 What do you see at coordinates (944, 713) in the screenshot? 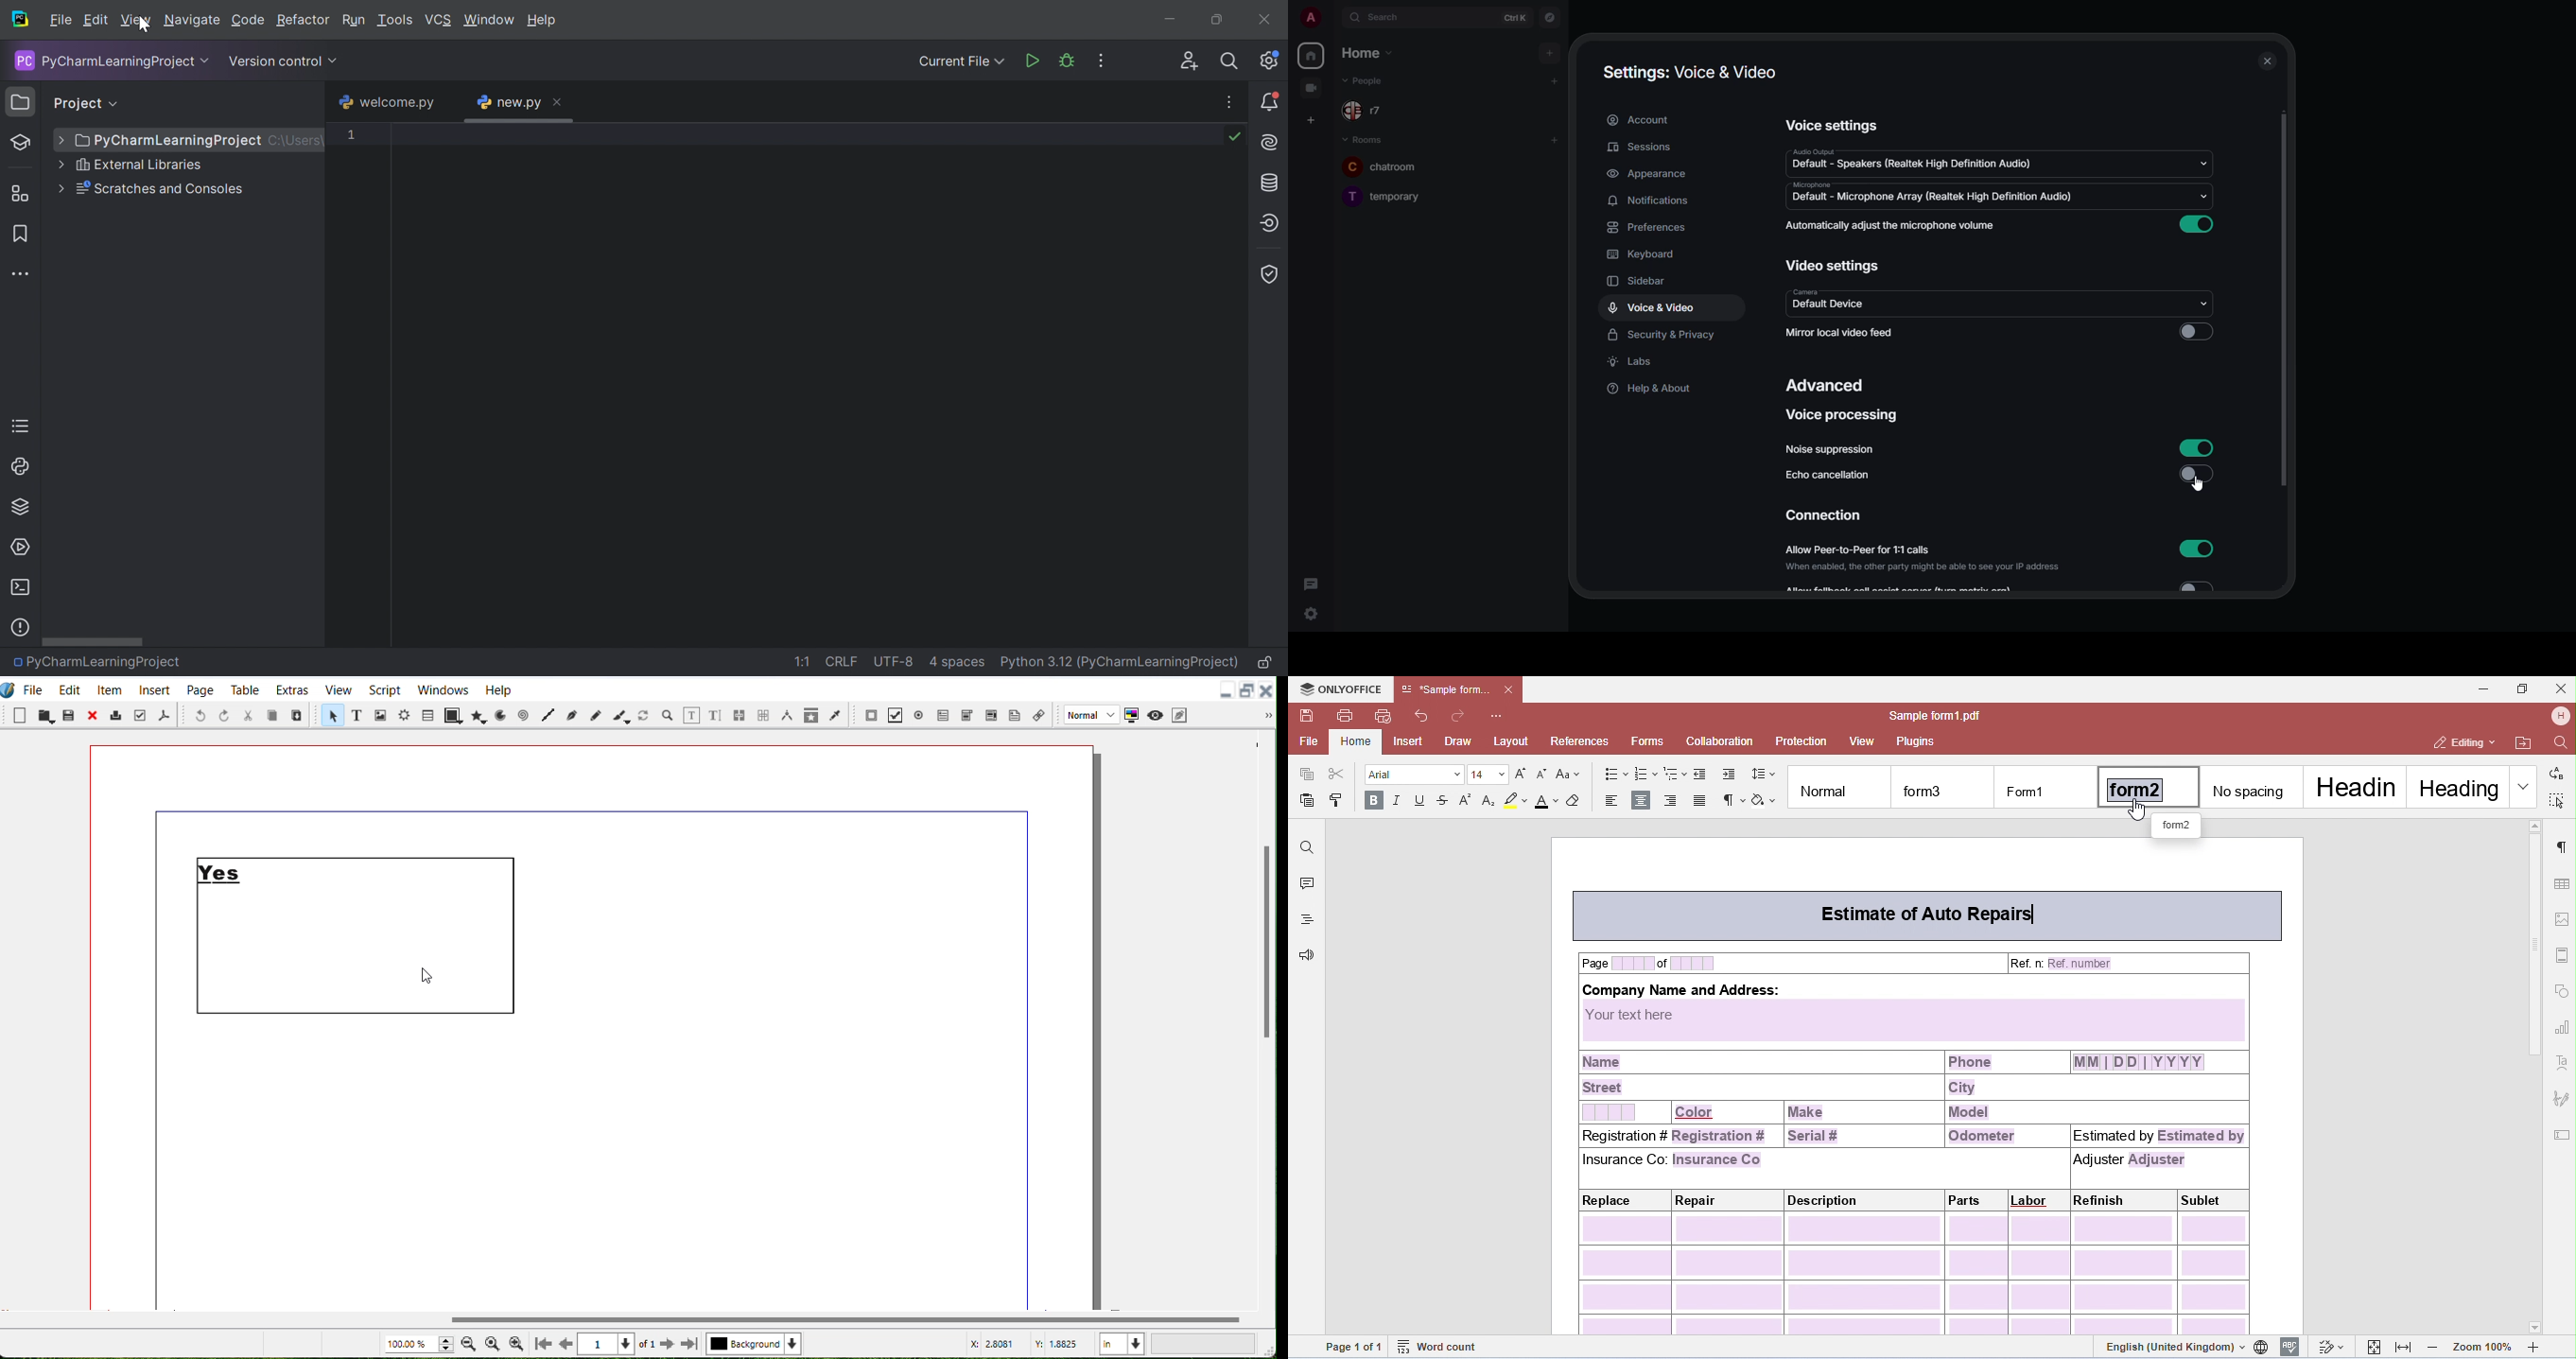
I see `PDF Text Field` at bounding box center [944, 713].